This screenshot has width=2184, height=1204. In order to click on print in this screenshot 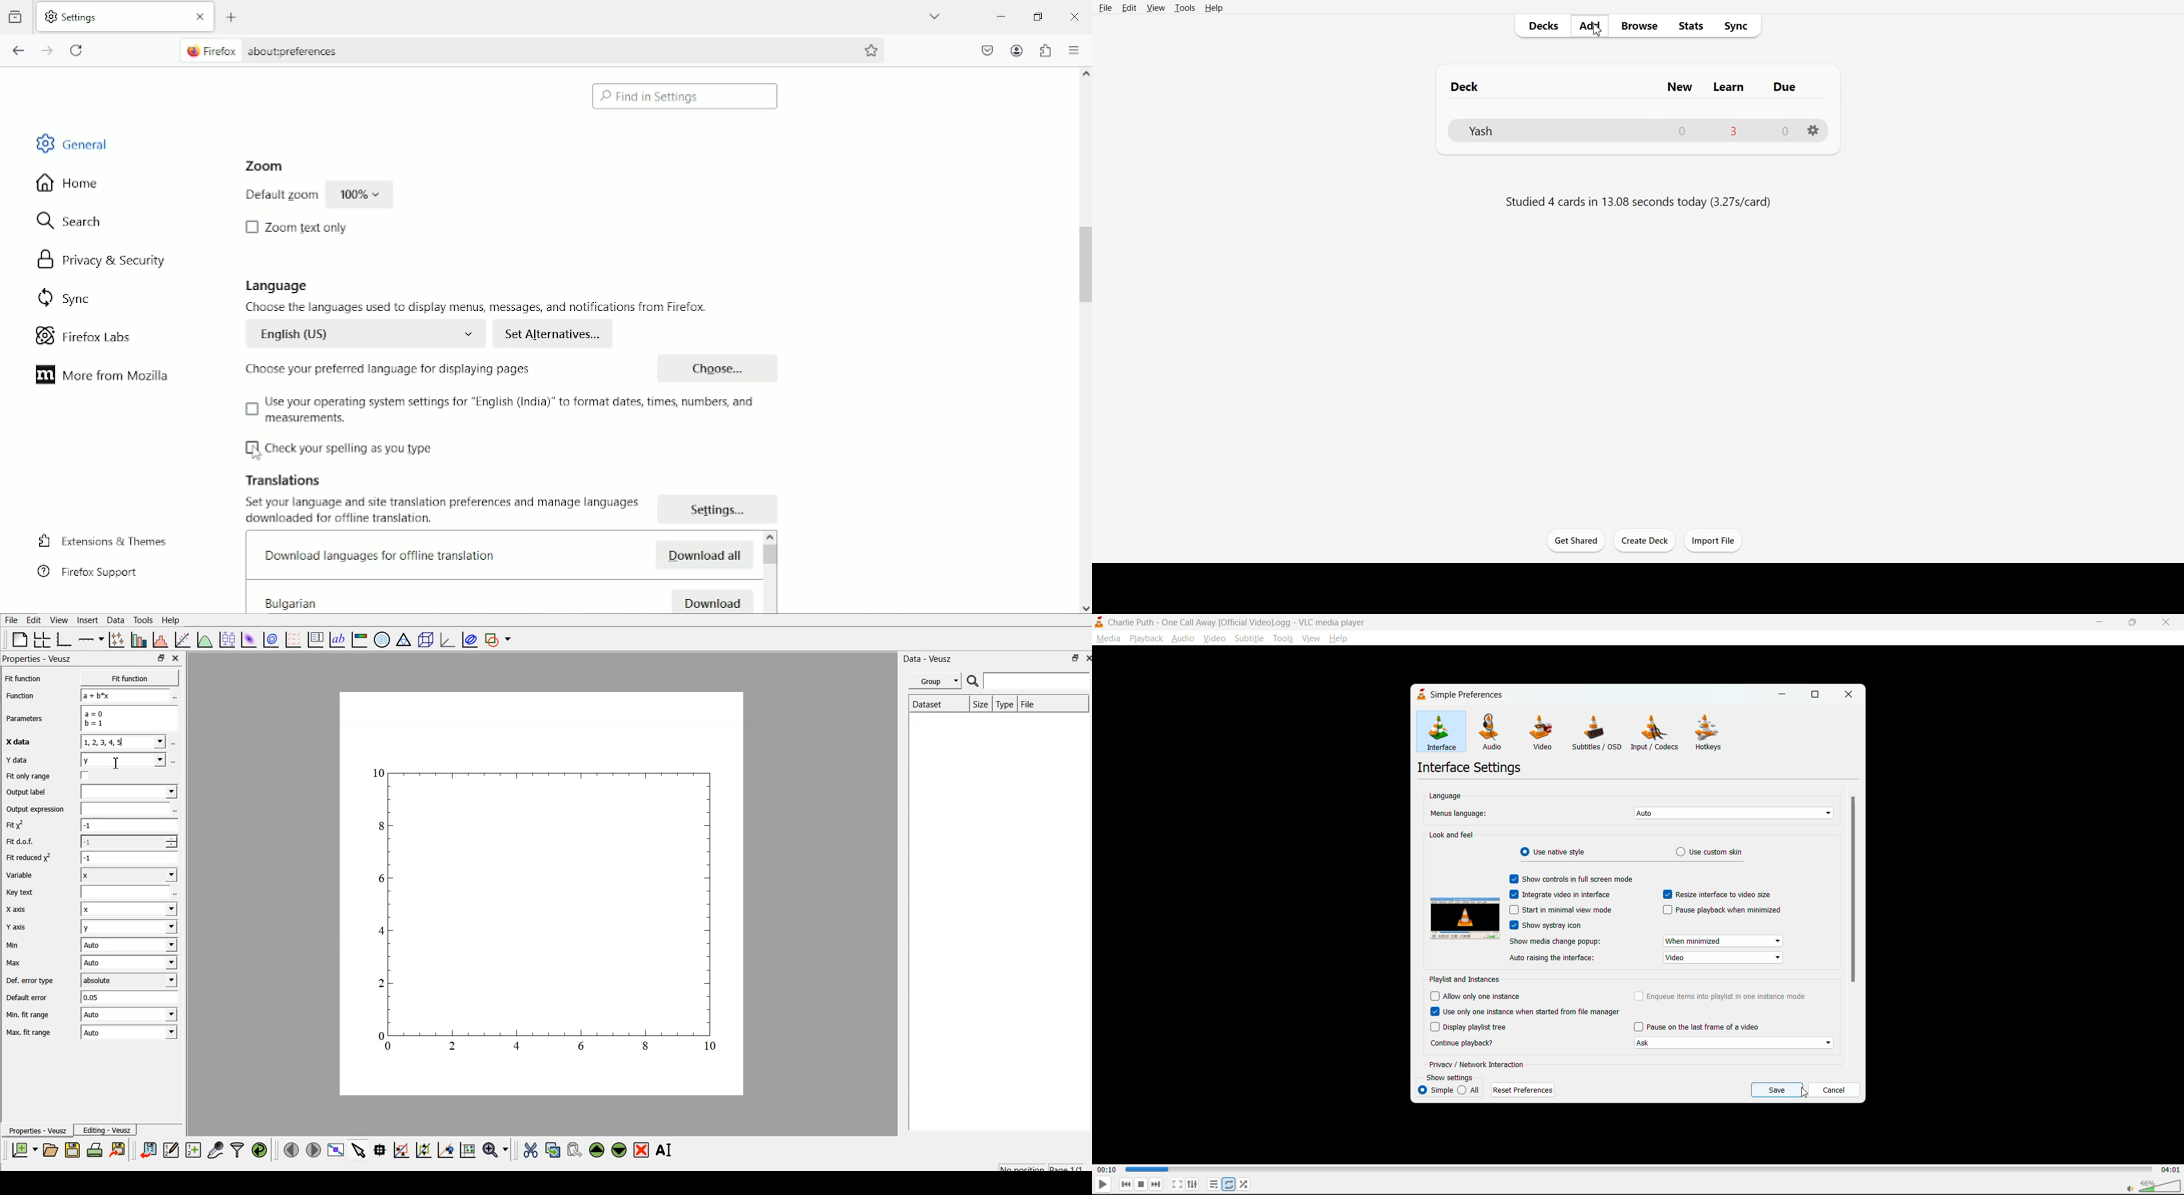, I will do `click(95, 1151)`.